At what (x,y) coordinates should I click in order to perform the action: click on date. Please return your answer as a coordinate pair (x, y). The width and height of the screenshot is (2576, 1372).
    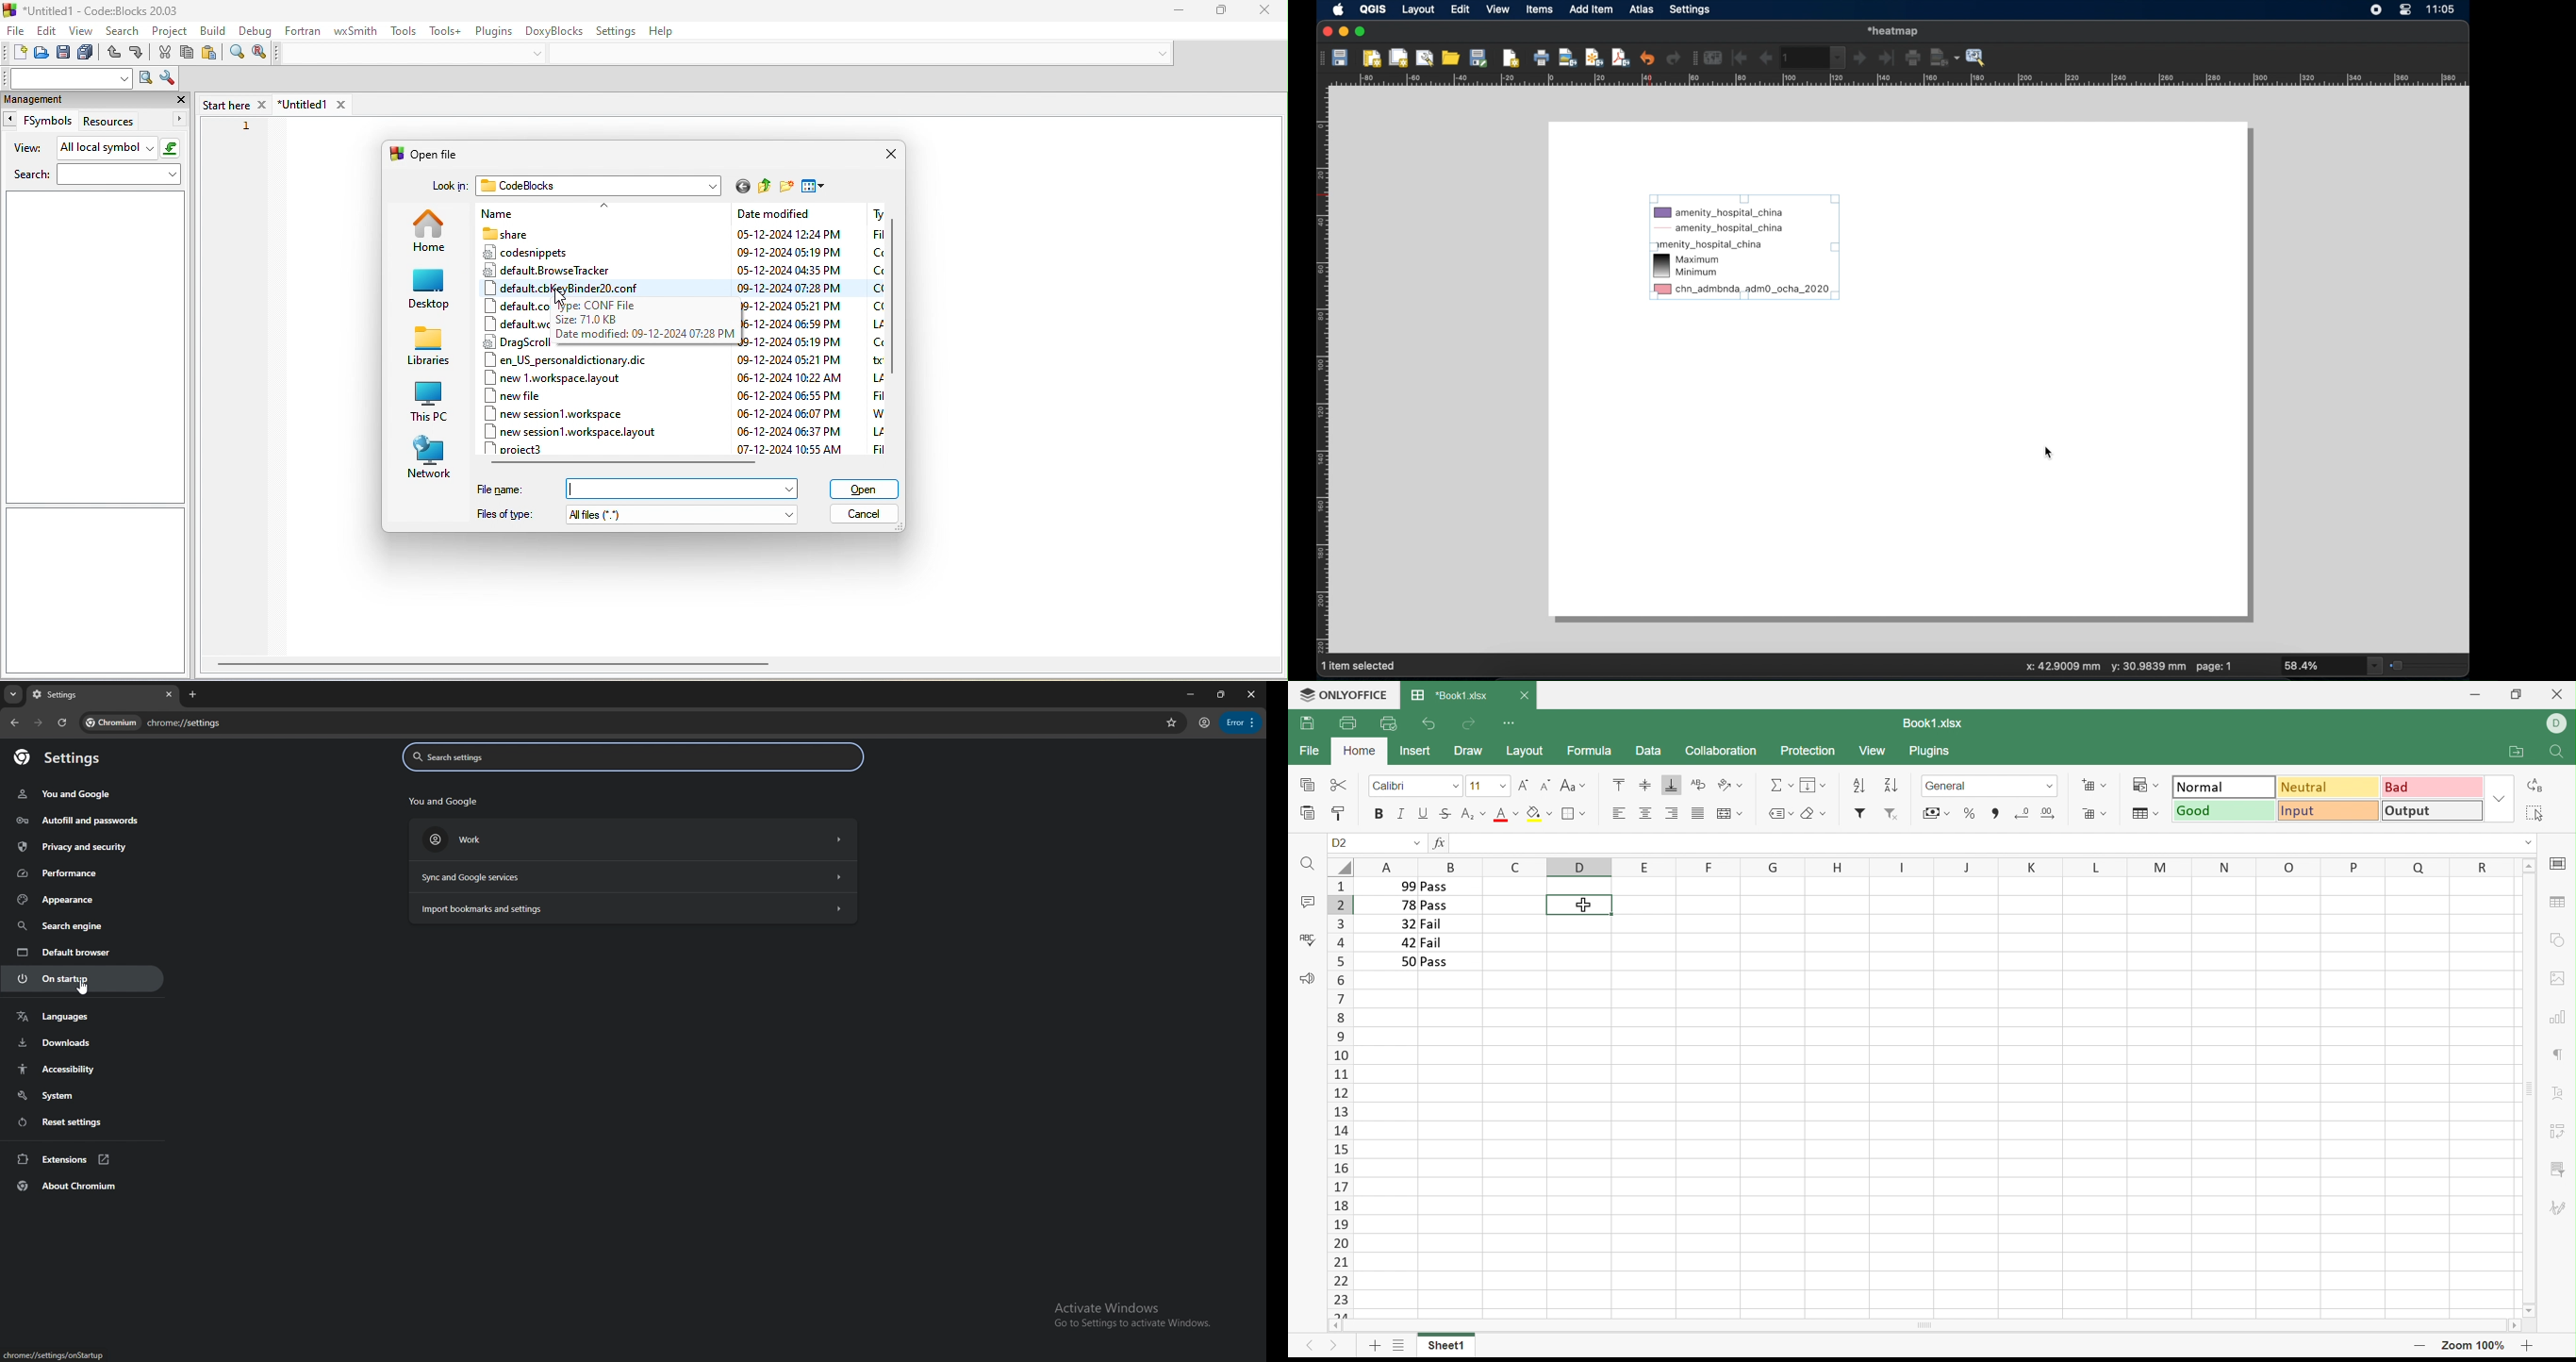
    Looking at the image, I should click on (790, 269).